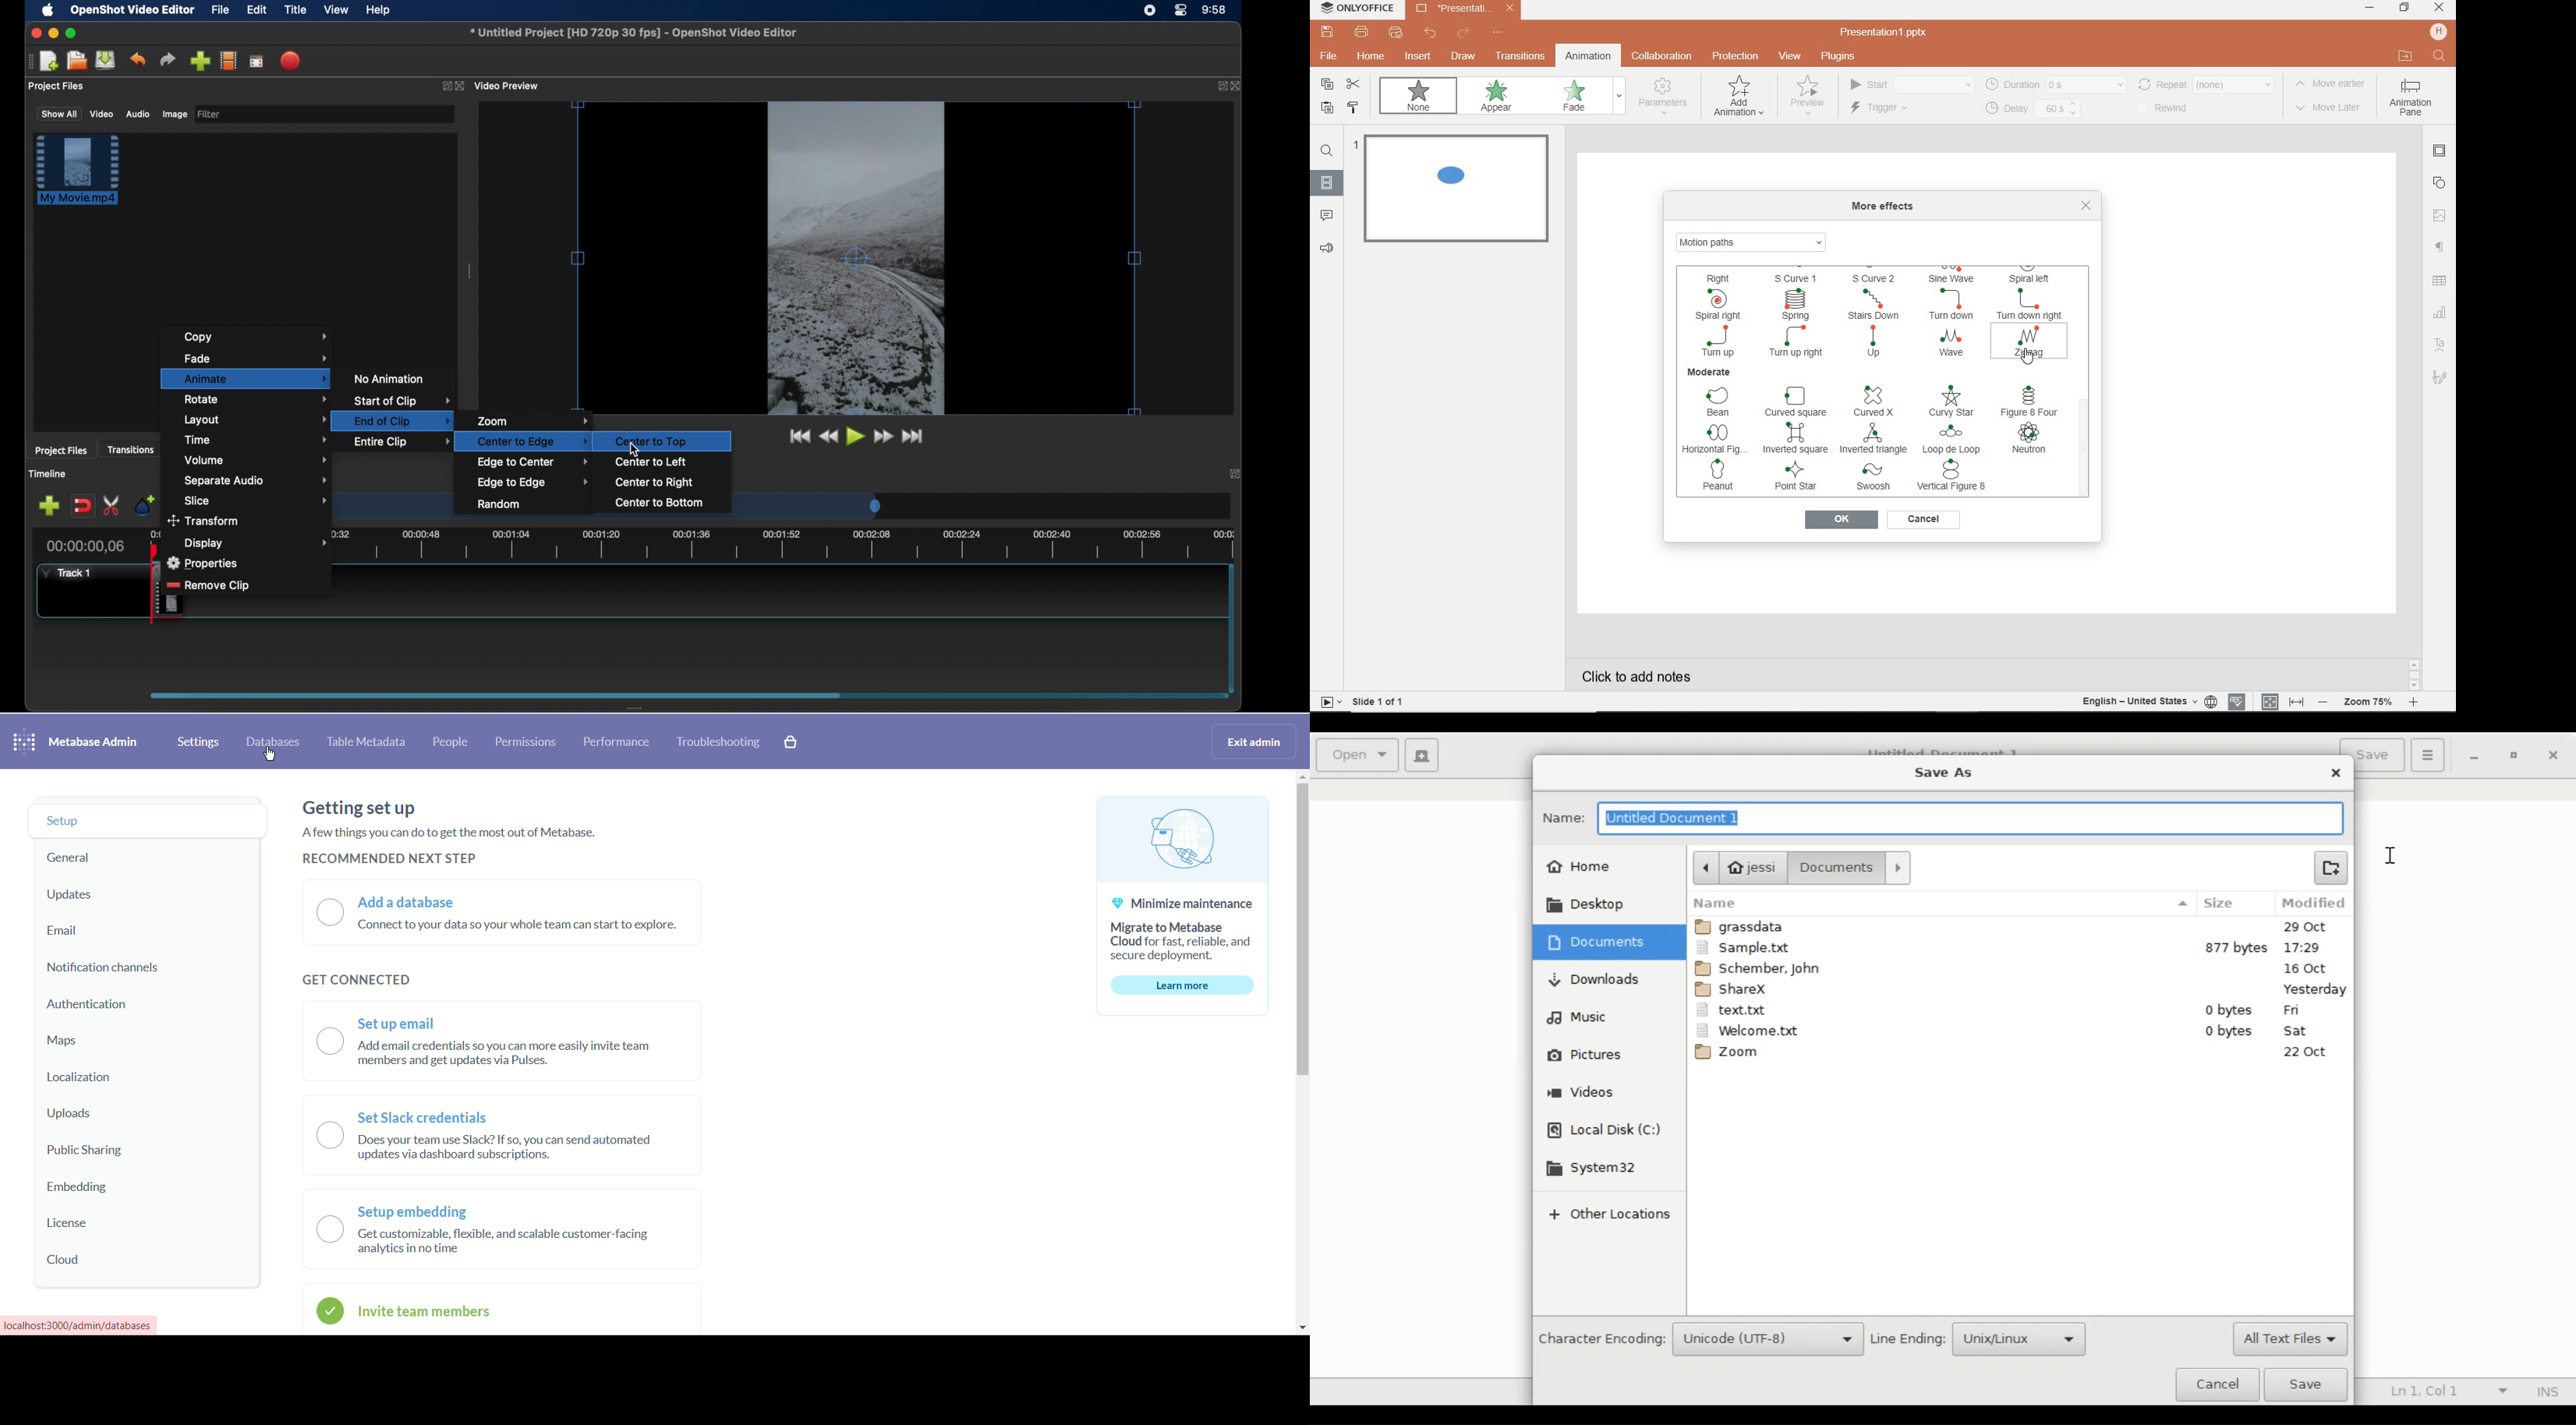 The image size is (2576, 1428). I want to click on slide 1 of 1, so click(1382, 704).